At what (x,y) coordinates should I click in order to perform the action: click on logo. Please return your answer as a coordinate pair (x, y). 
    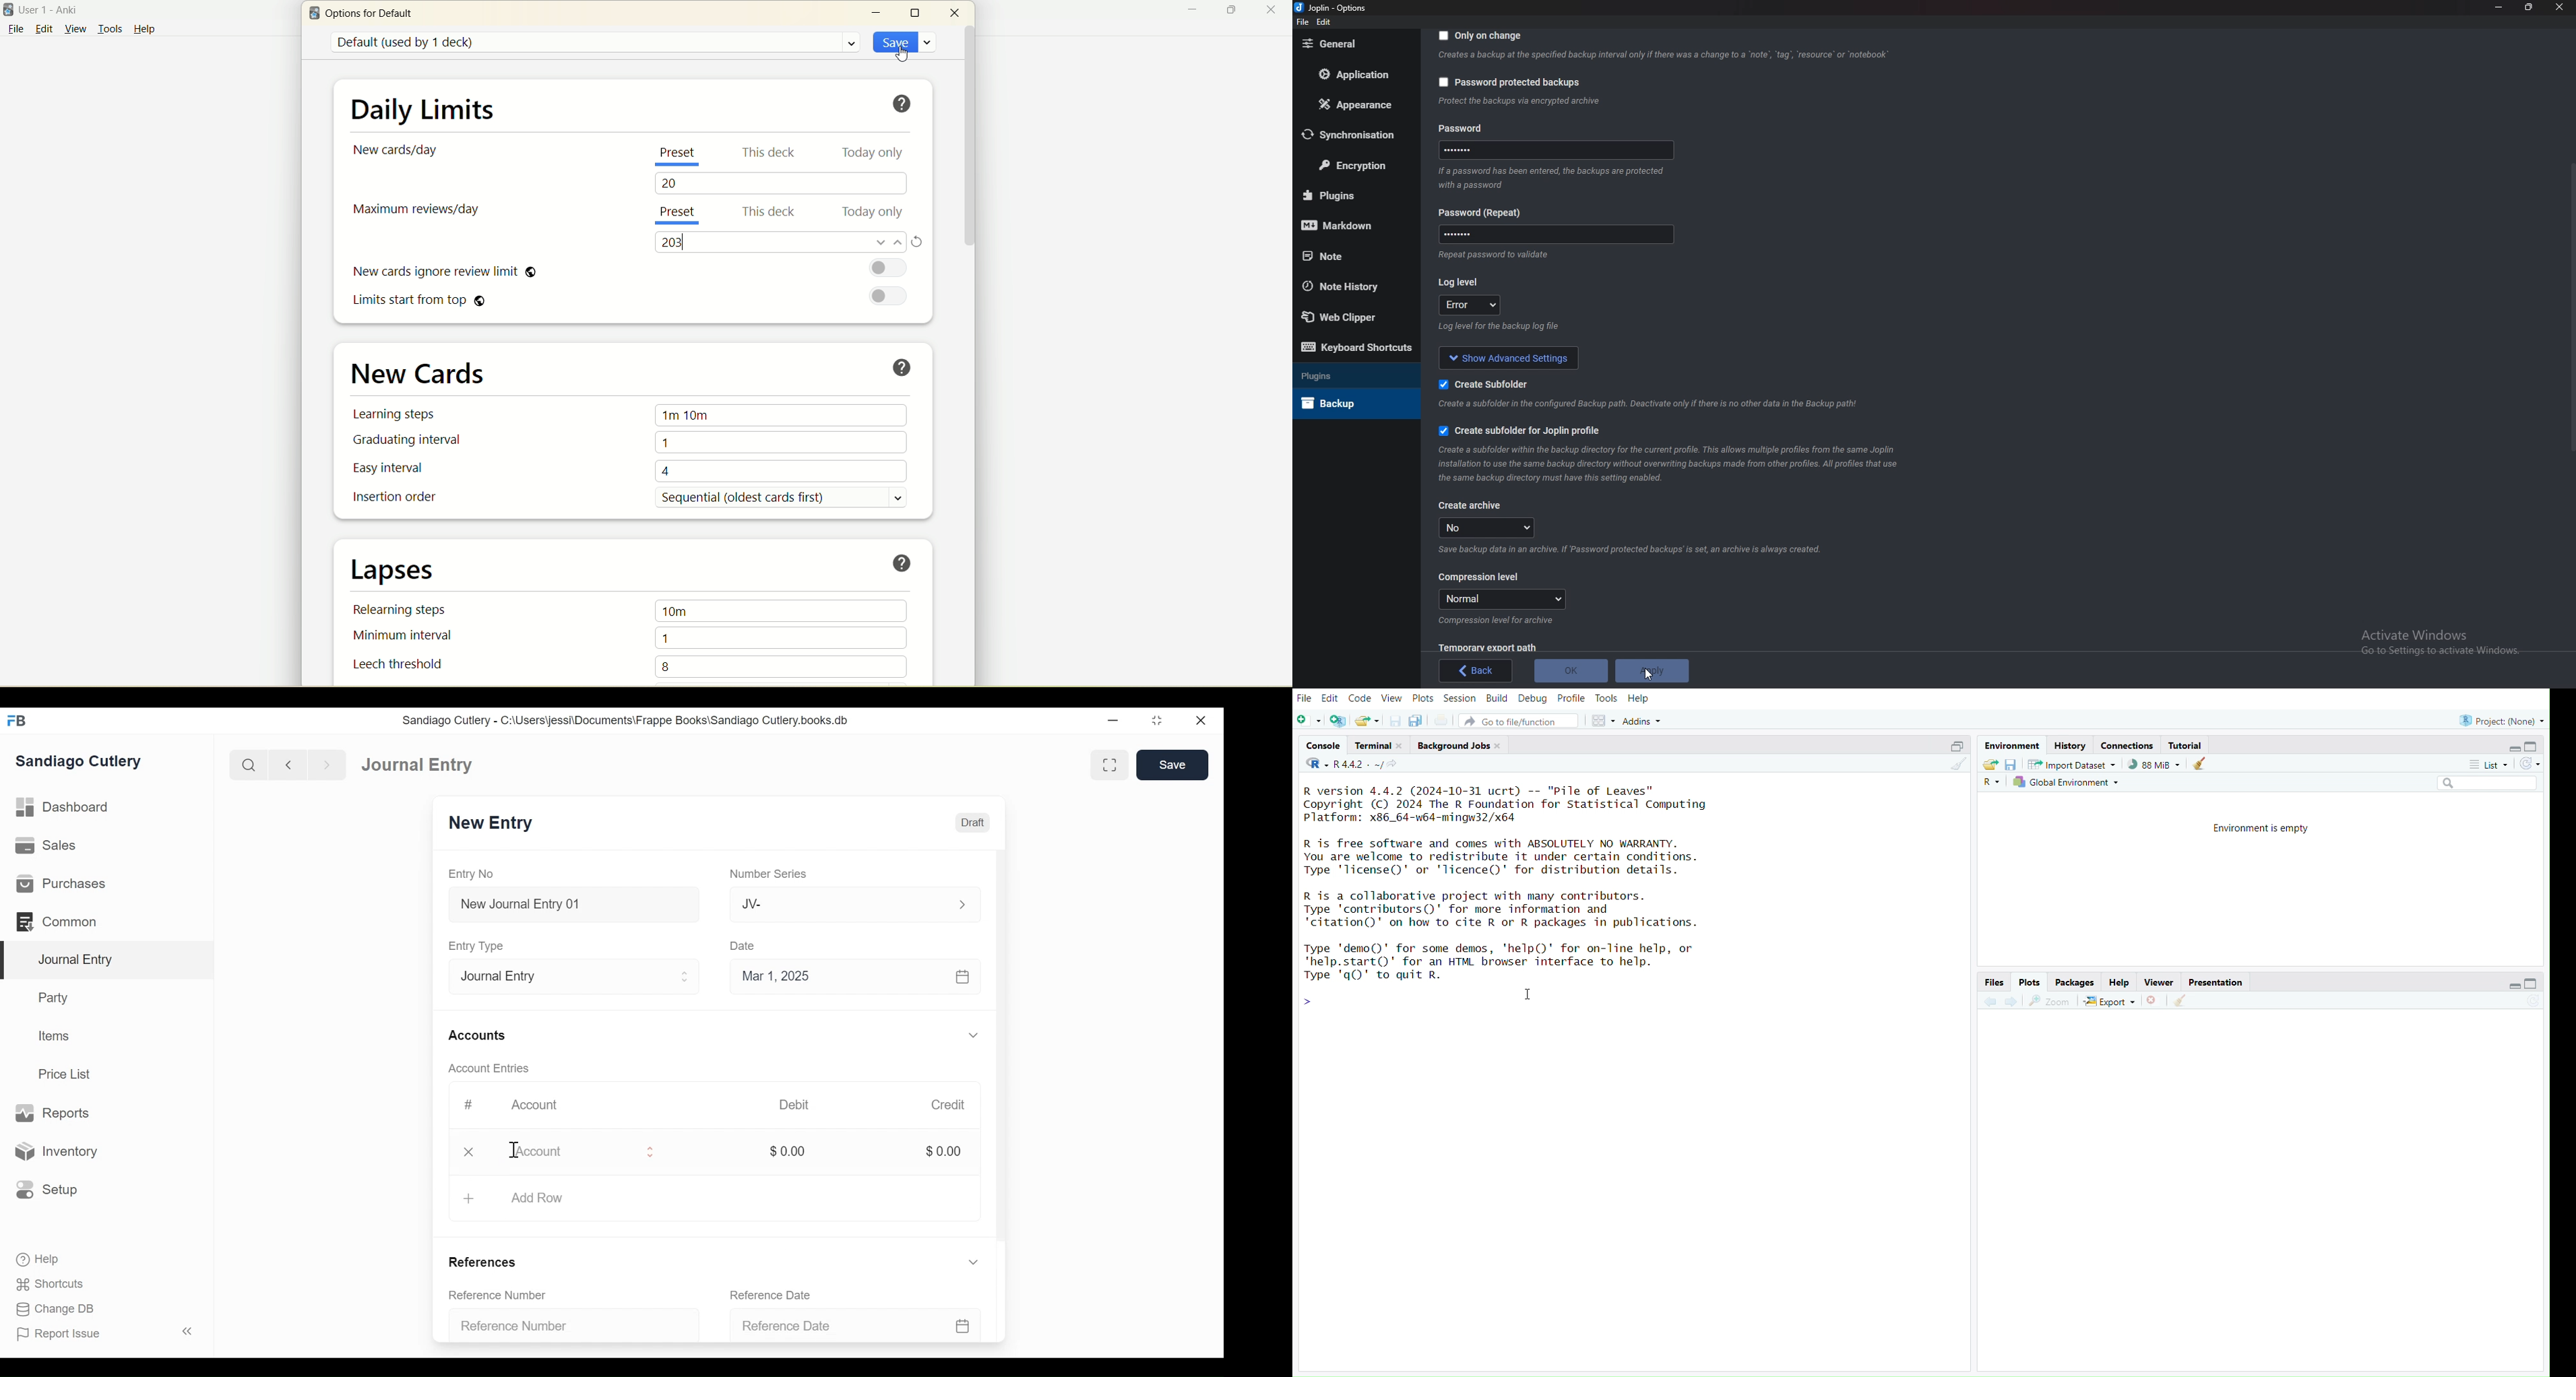
    Looking at the image, I should click on (313, 13).